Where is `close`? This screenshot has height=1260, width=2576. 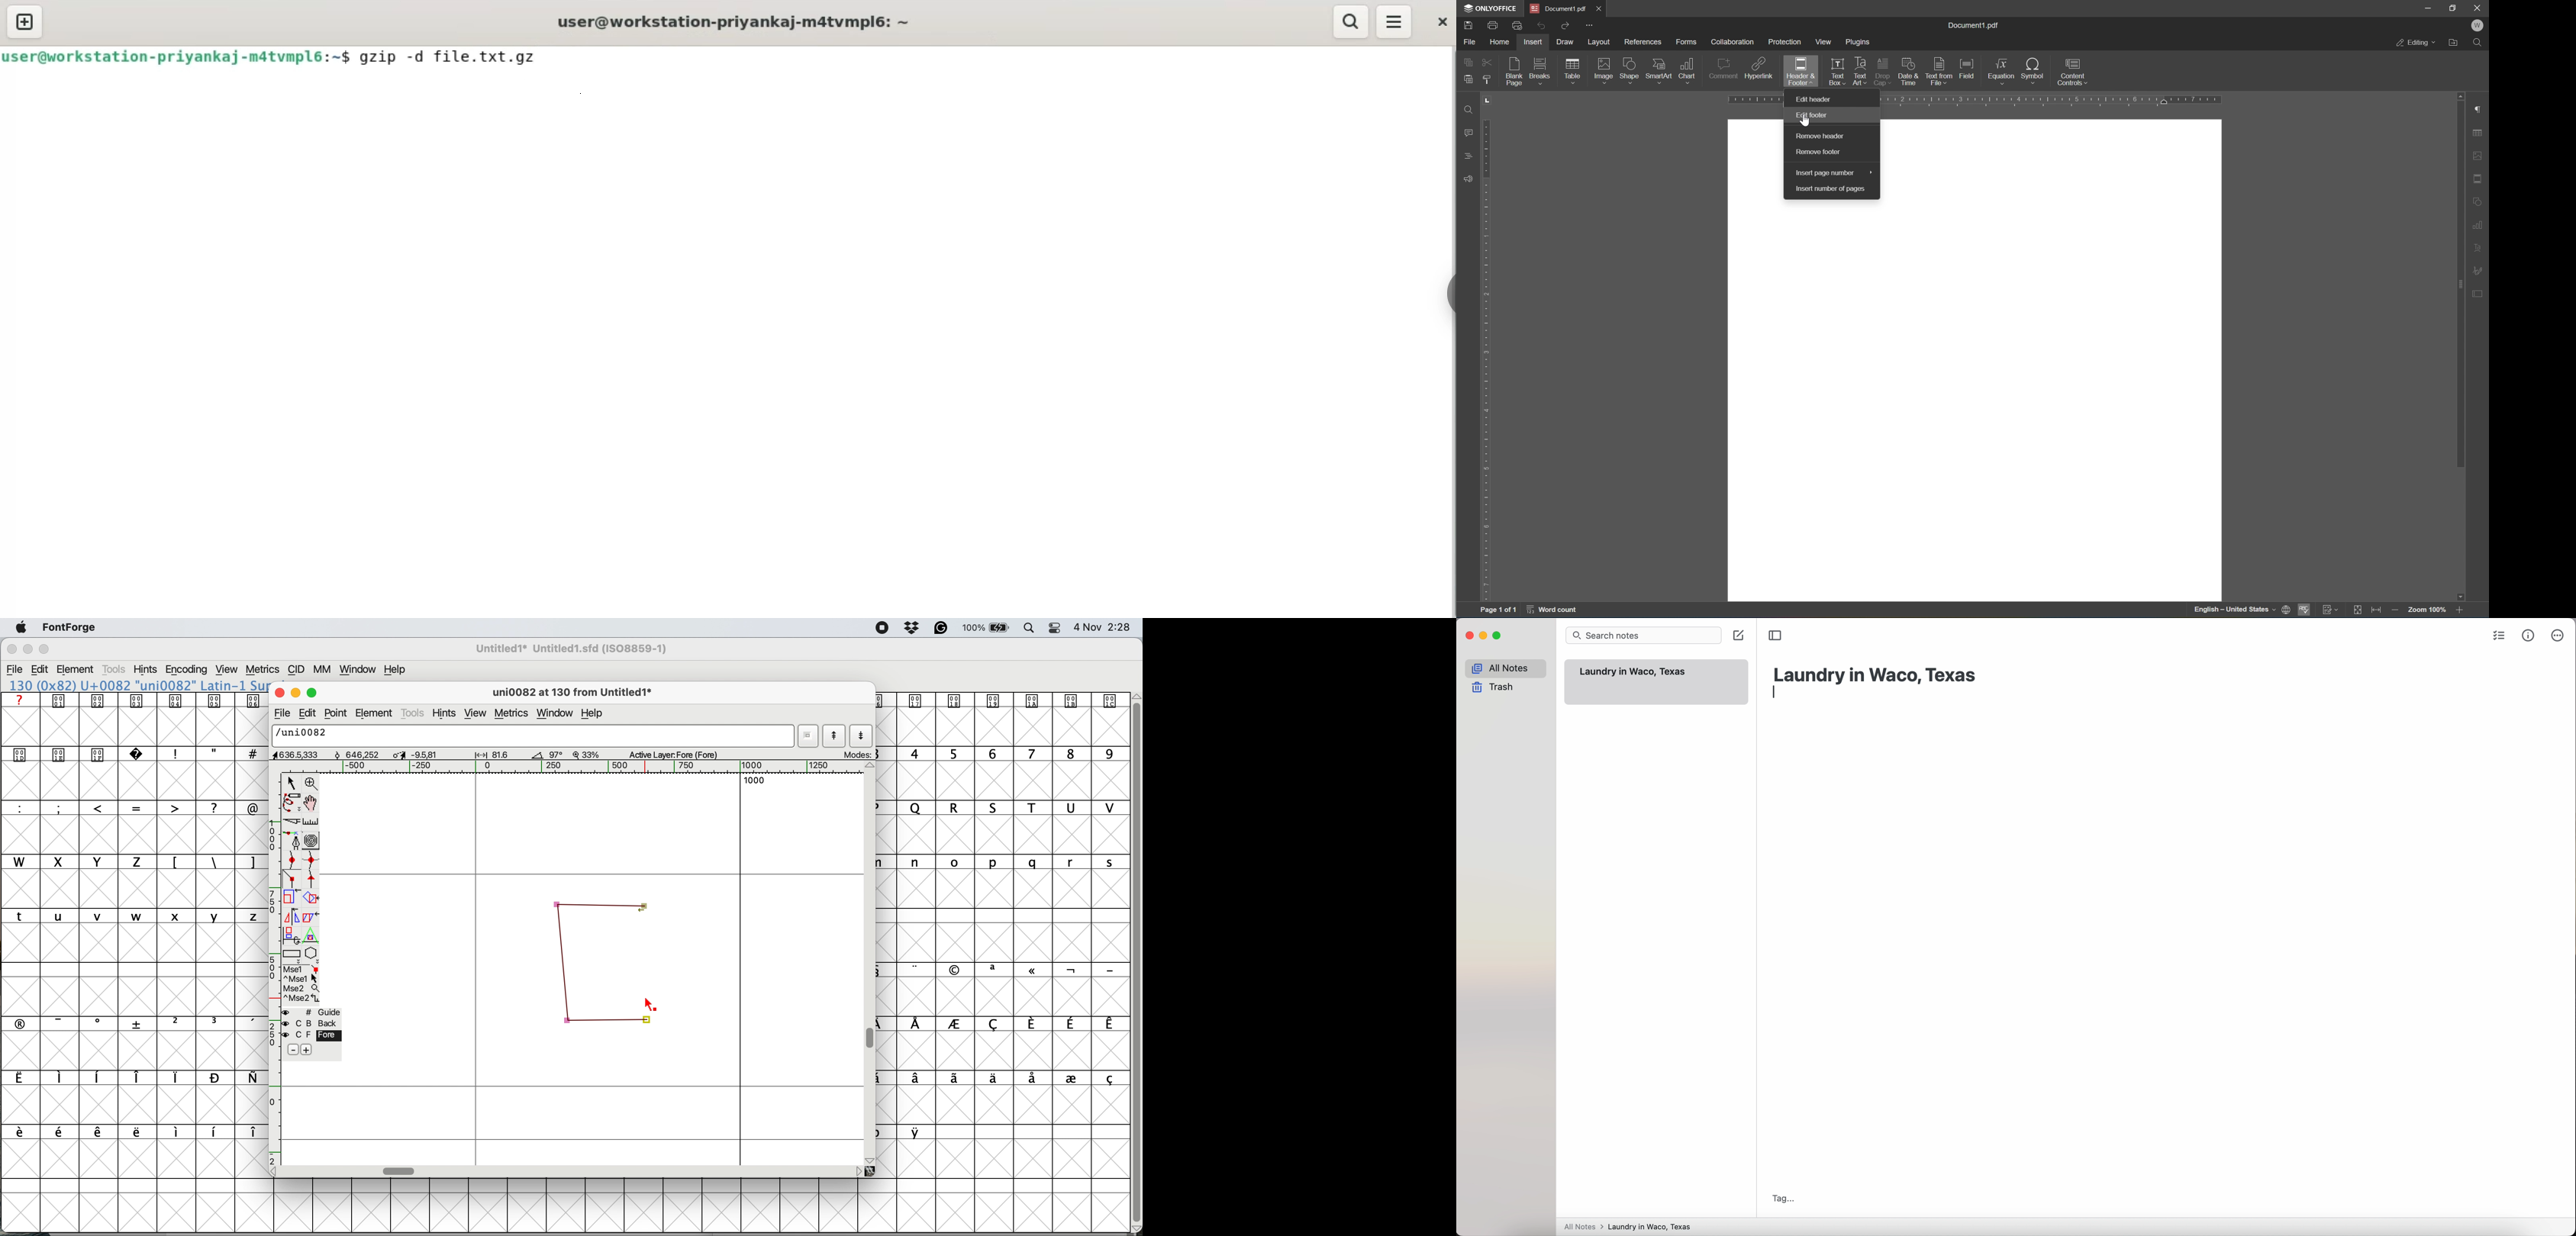
close is located at coordinates (1606, 10).